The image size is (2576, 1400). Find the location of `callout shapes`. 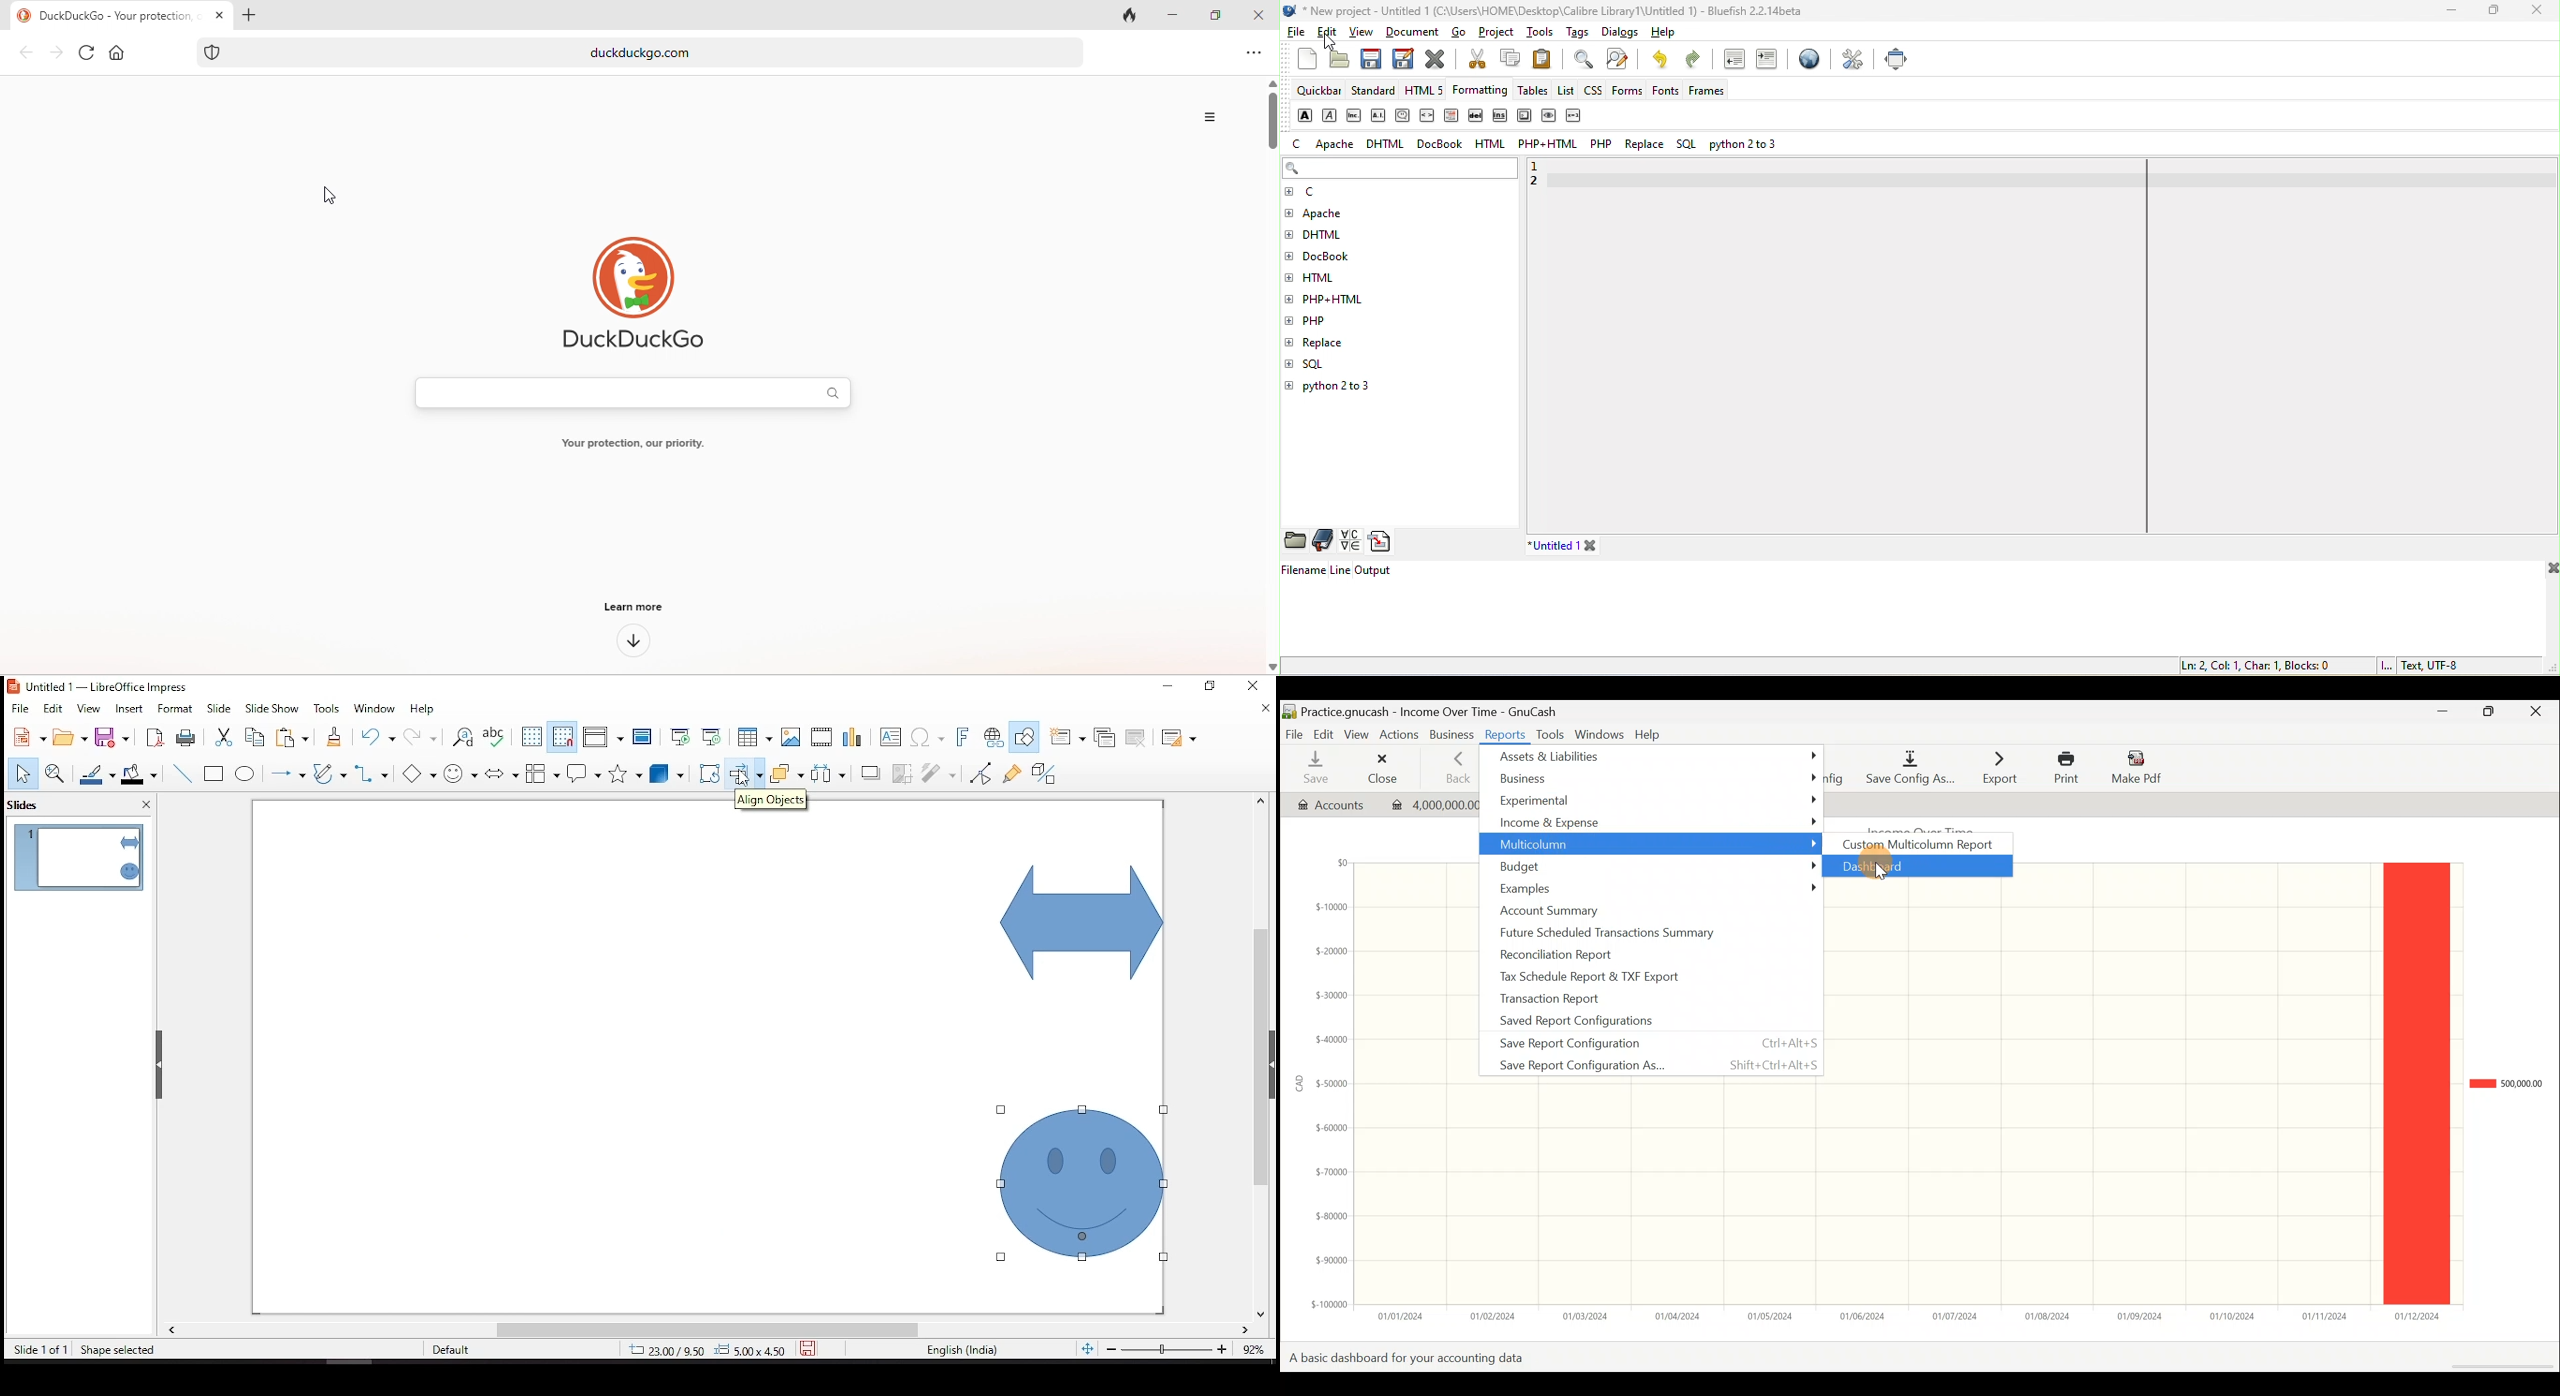

callout shapes is located at coordinates (585, 775).